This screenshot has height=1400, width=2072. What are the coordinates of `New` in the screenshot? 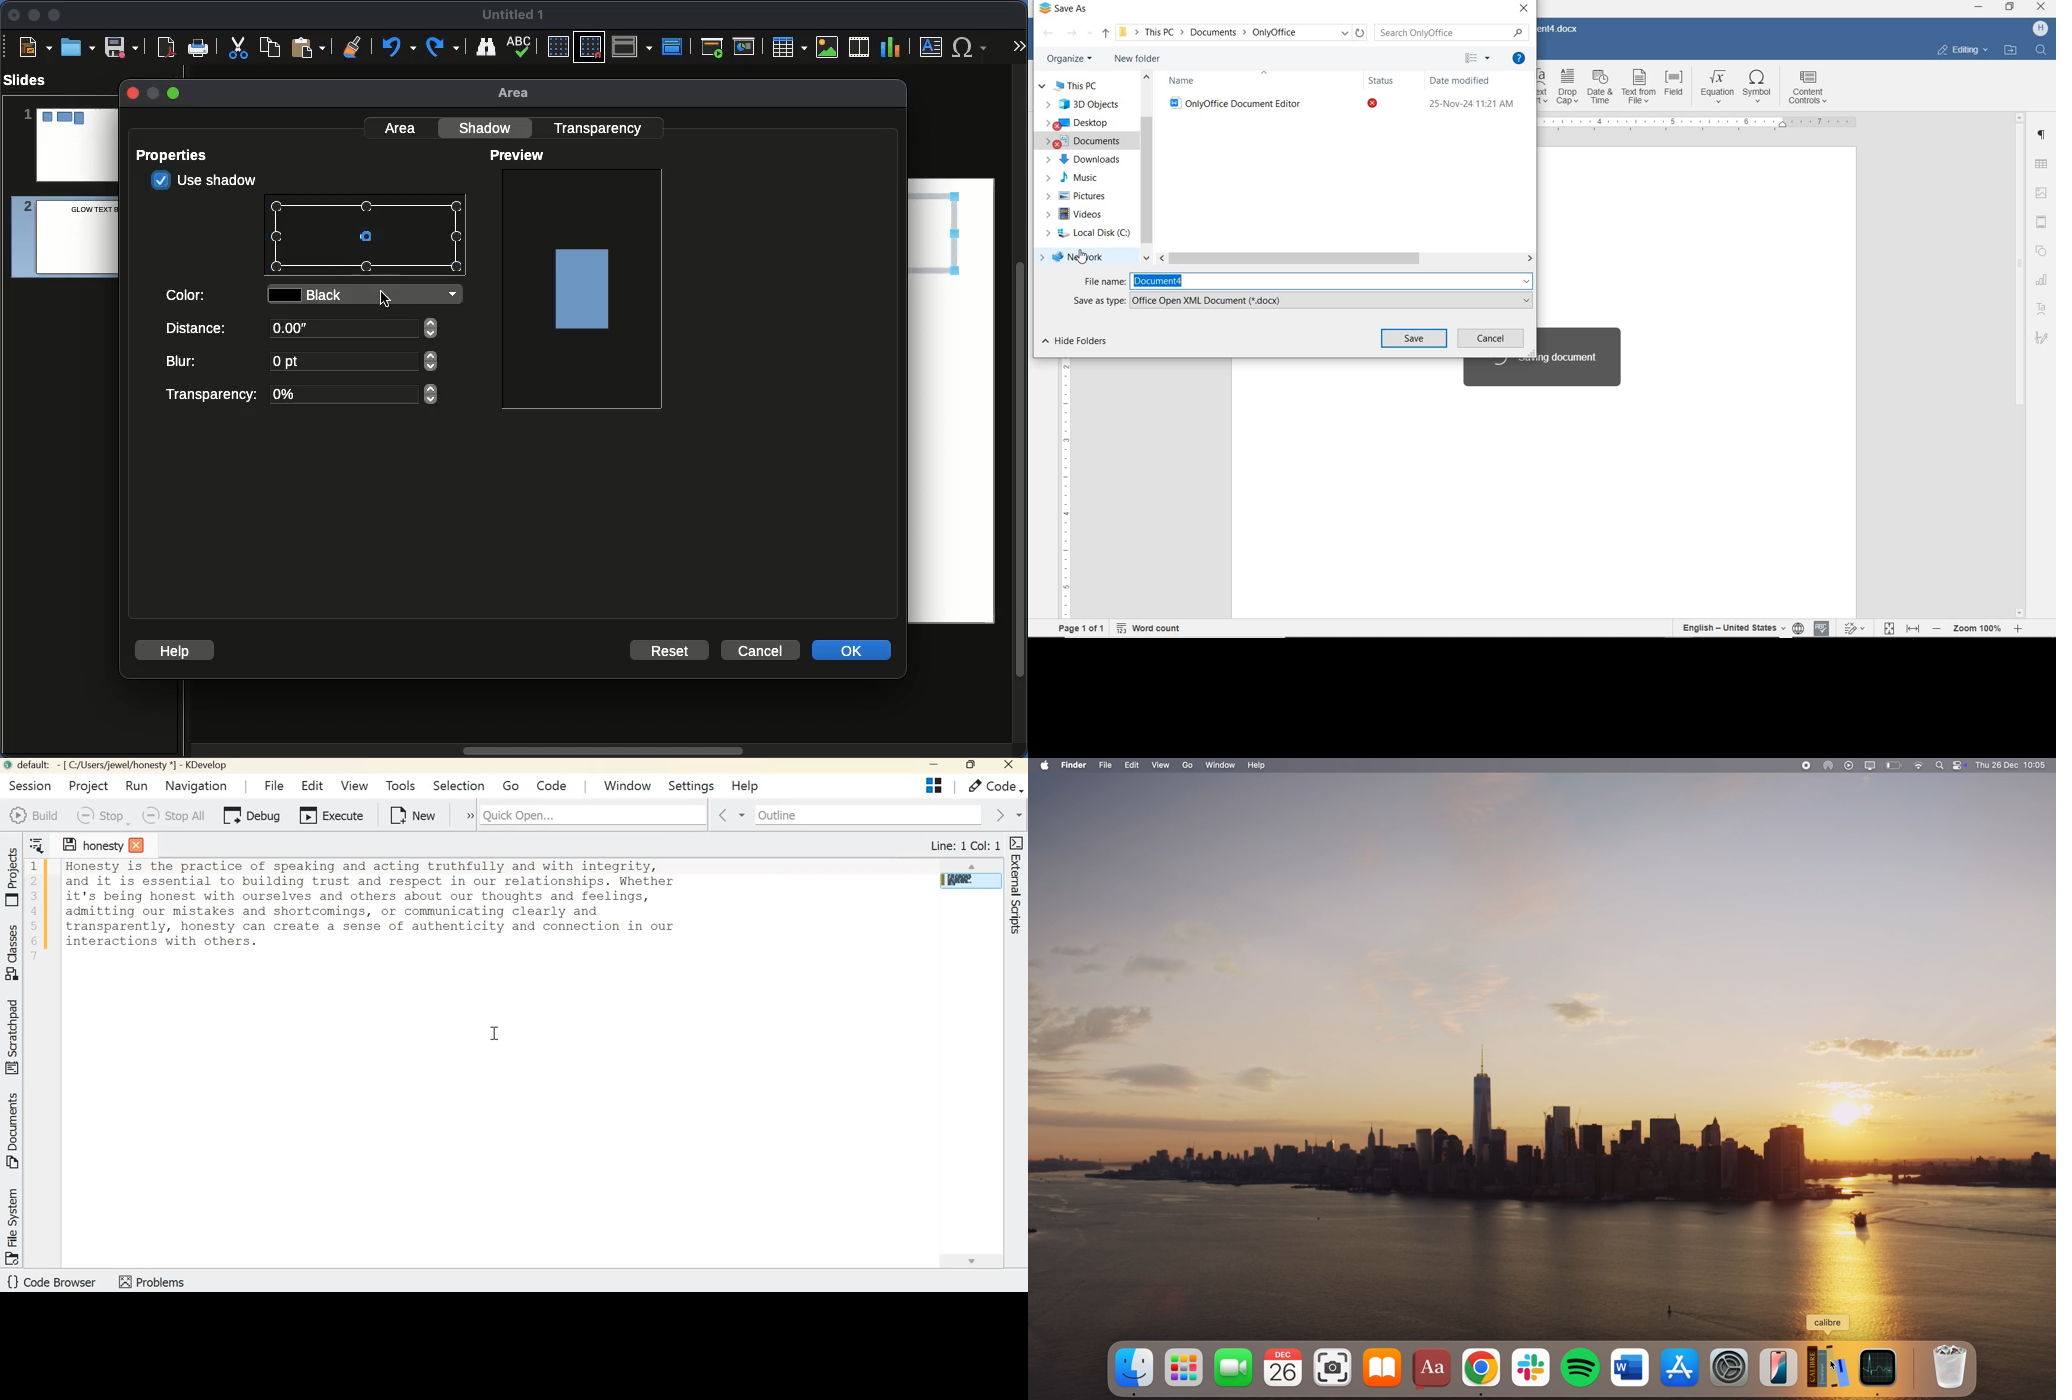 It's located at (35, 46).